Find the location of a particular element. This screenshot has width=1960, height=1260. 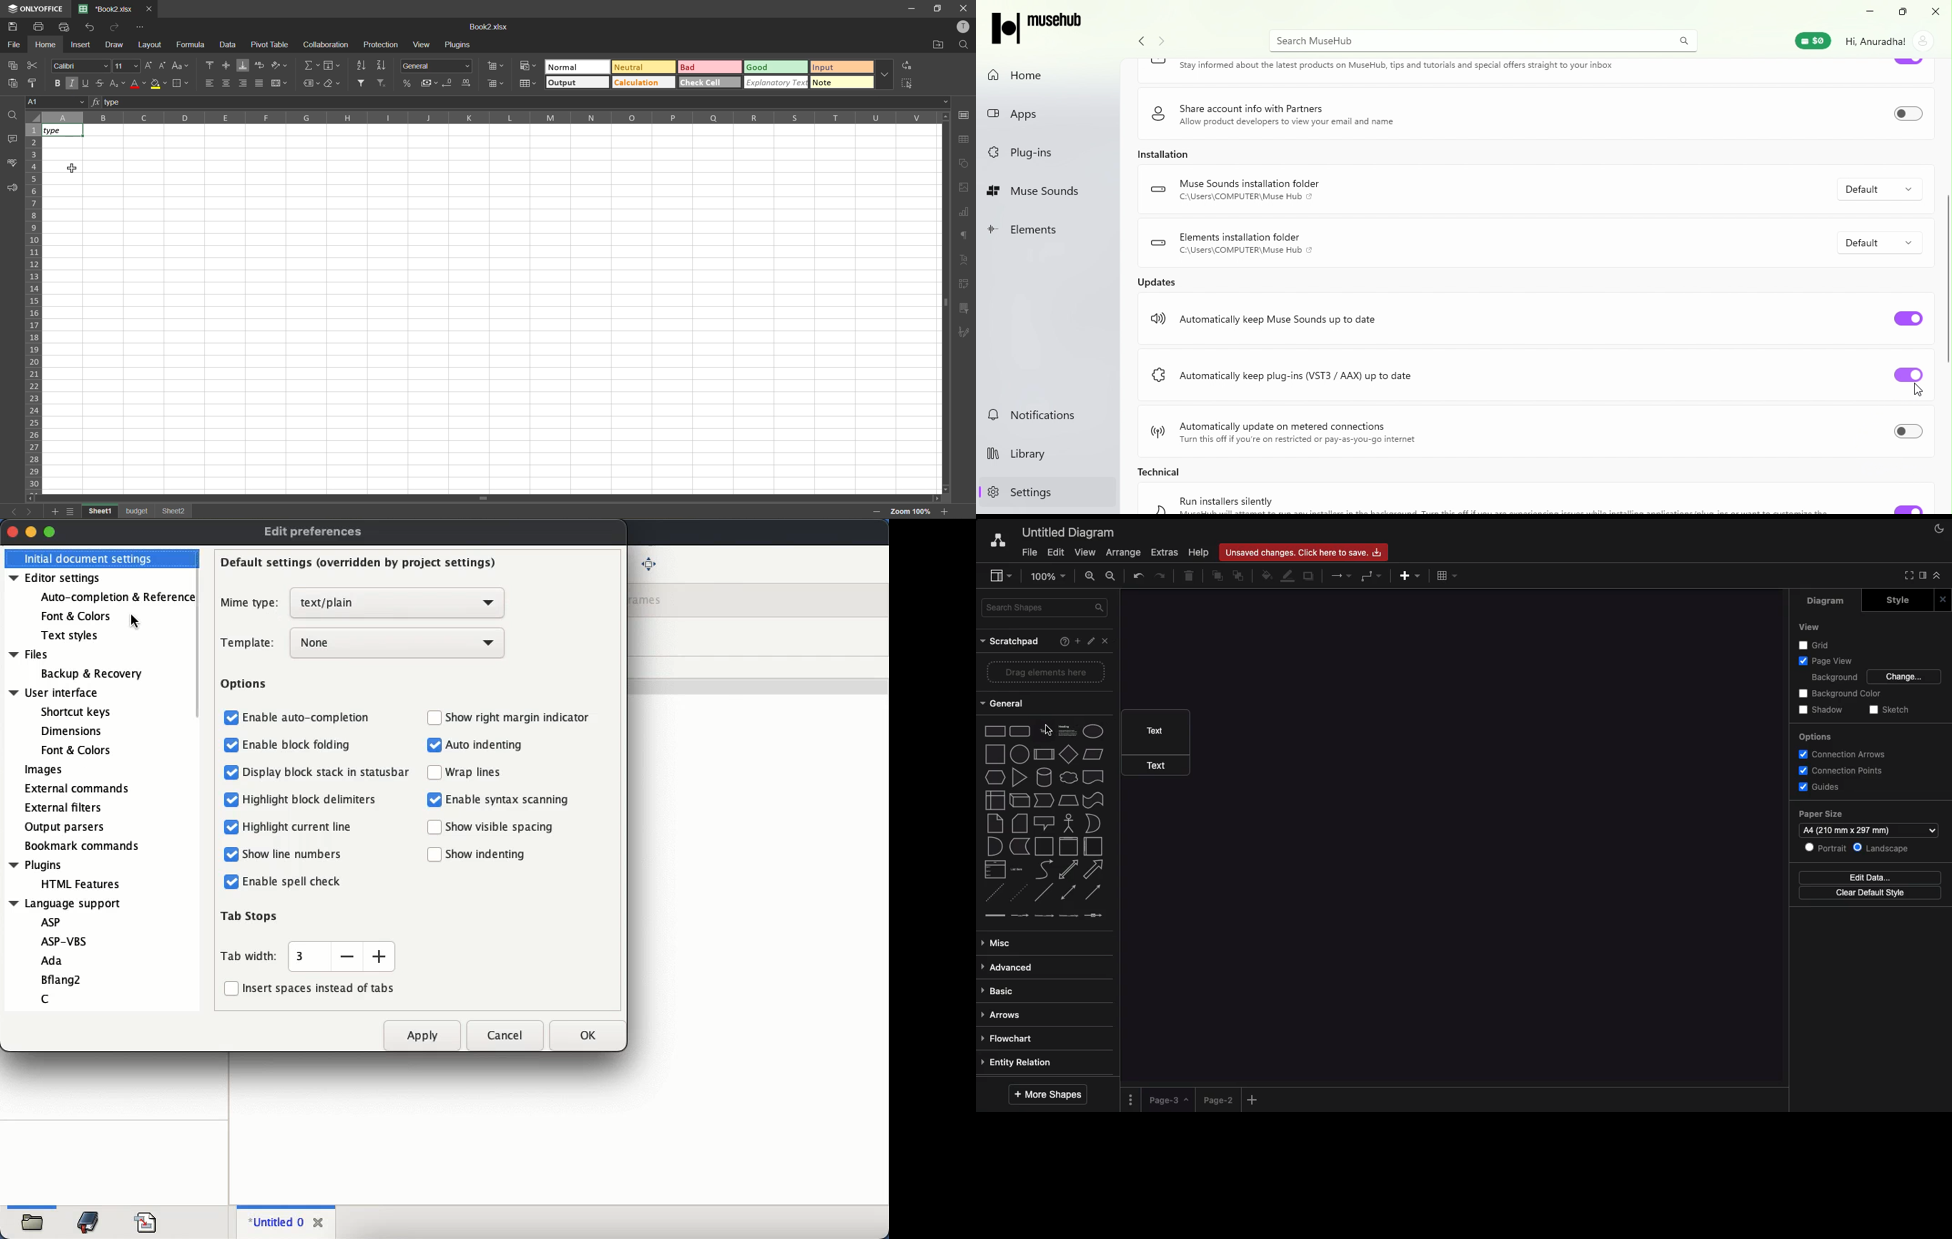

Zoom in is located at coordinates (1091, 575).